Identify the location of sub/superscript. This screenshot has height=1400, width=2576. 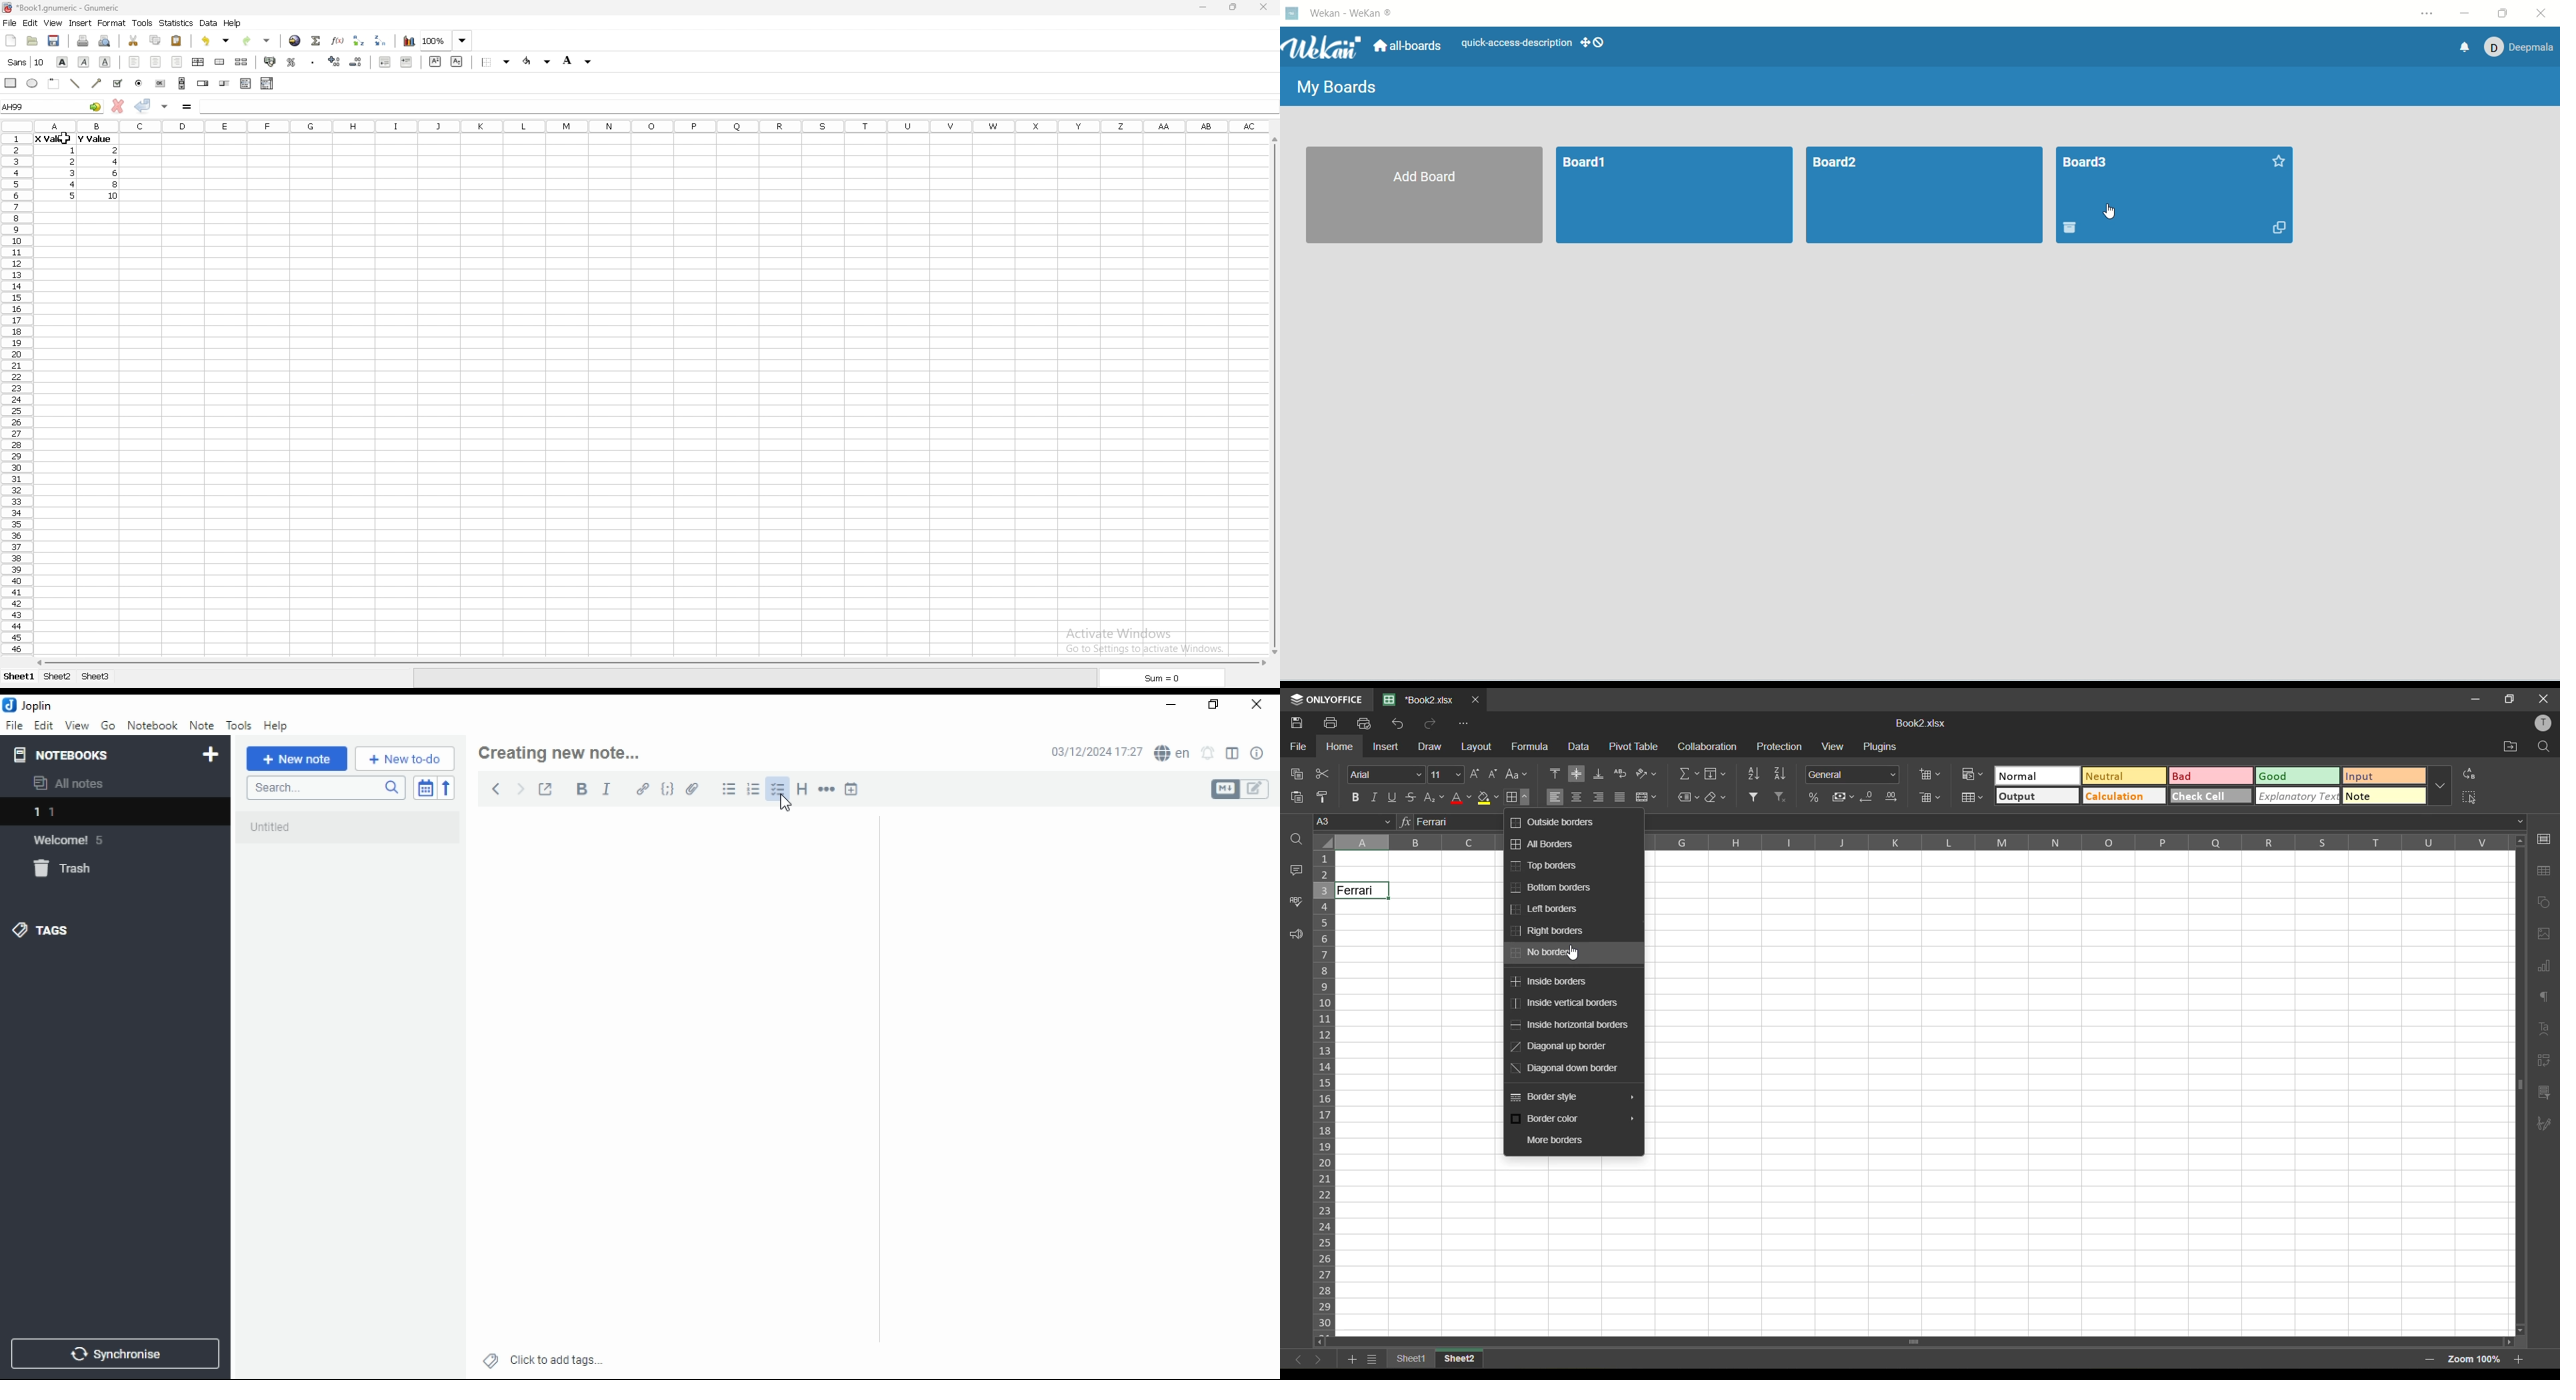
(1434, 799).